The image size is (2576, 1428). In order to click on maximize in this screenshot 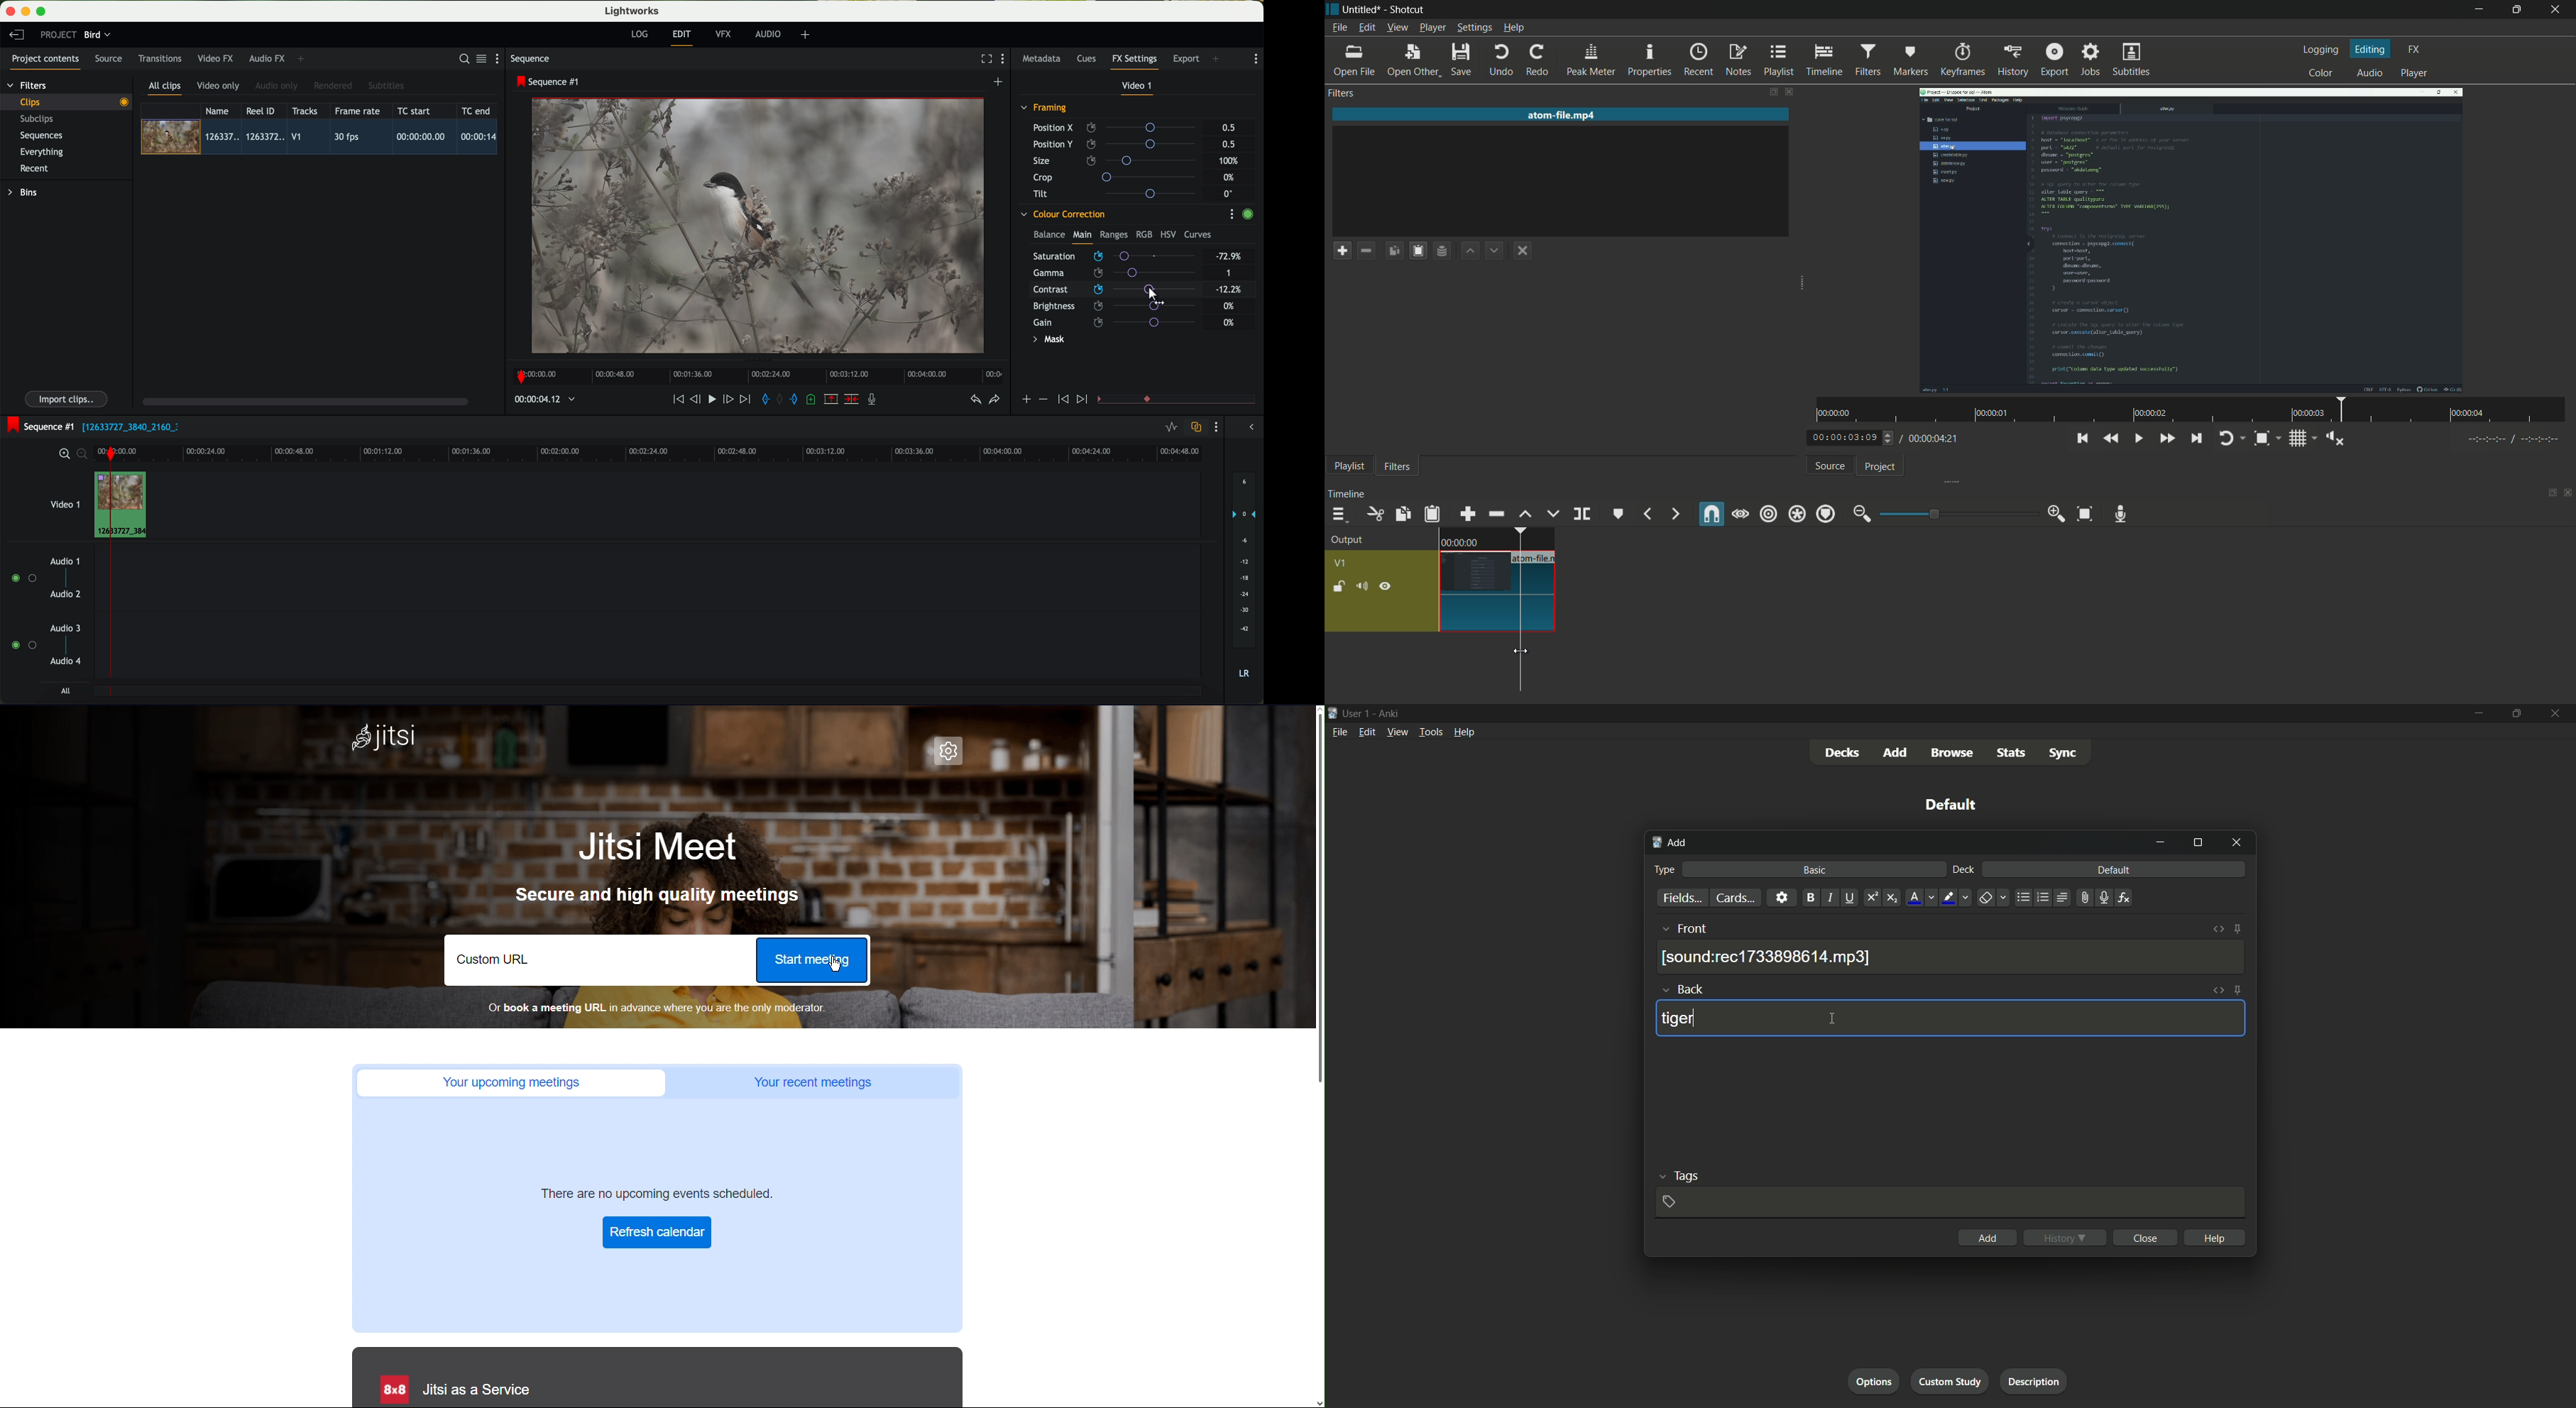, I will do `click(2198, 843)`.